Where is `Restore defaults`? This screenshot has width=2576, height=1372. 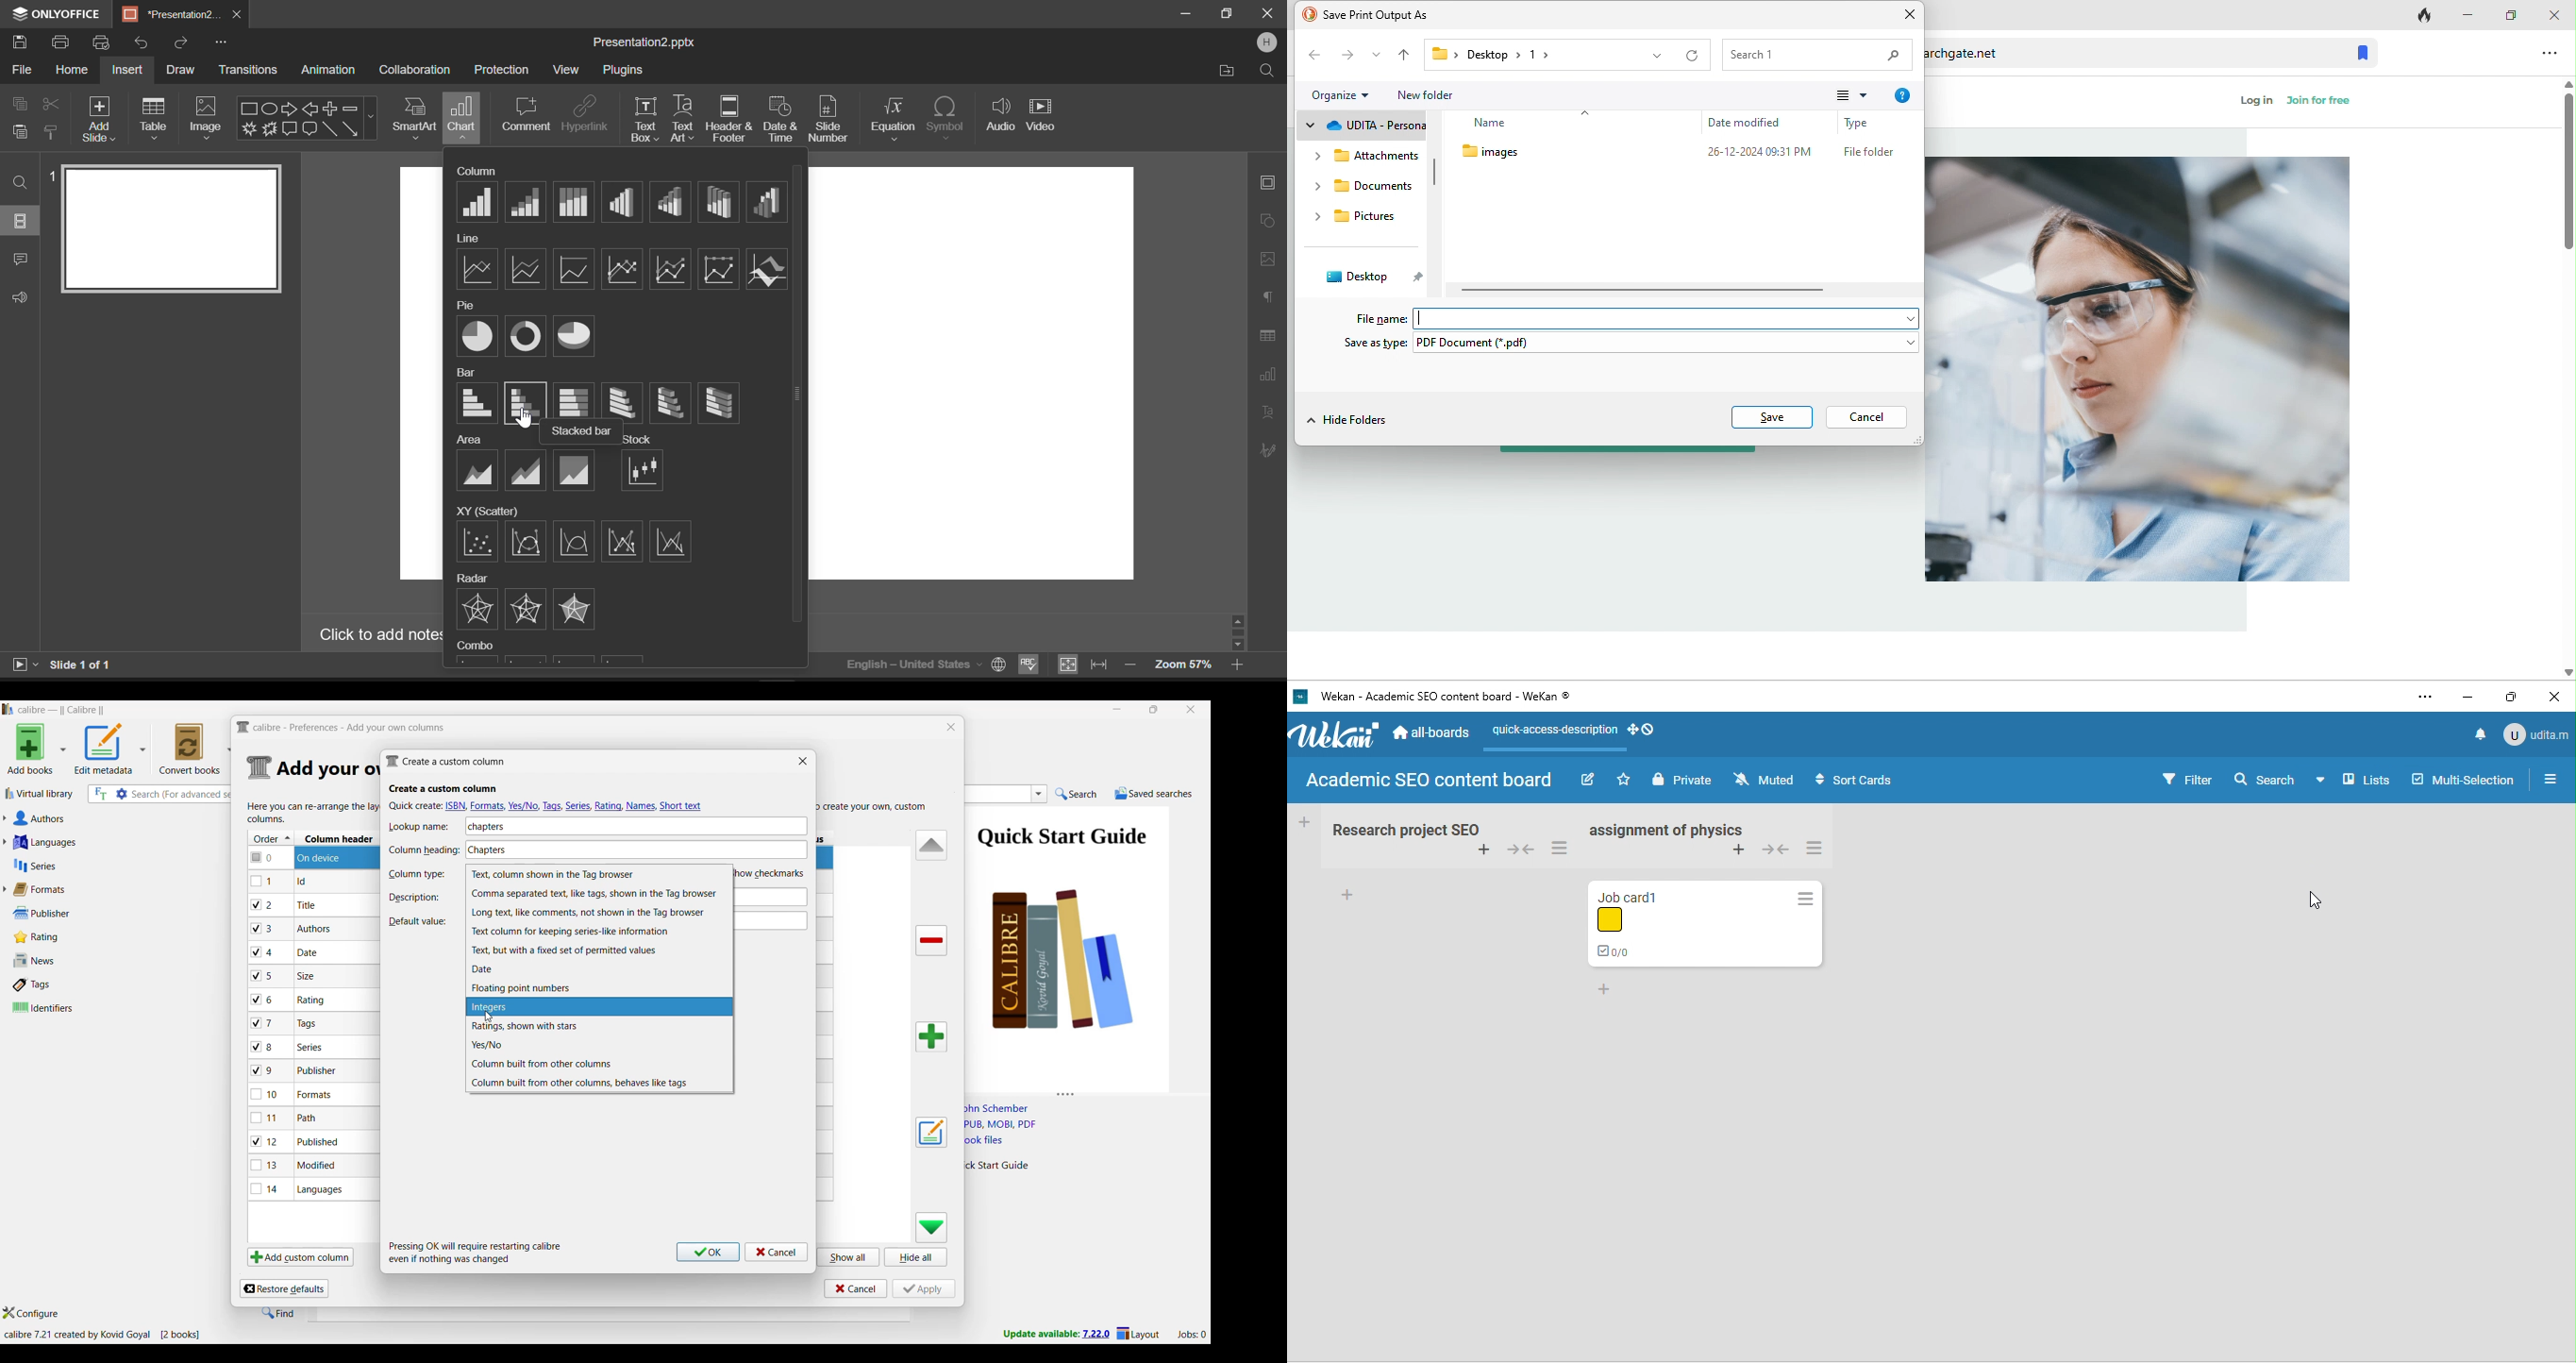
Restore defaults is located at coordinates (284, 1289).